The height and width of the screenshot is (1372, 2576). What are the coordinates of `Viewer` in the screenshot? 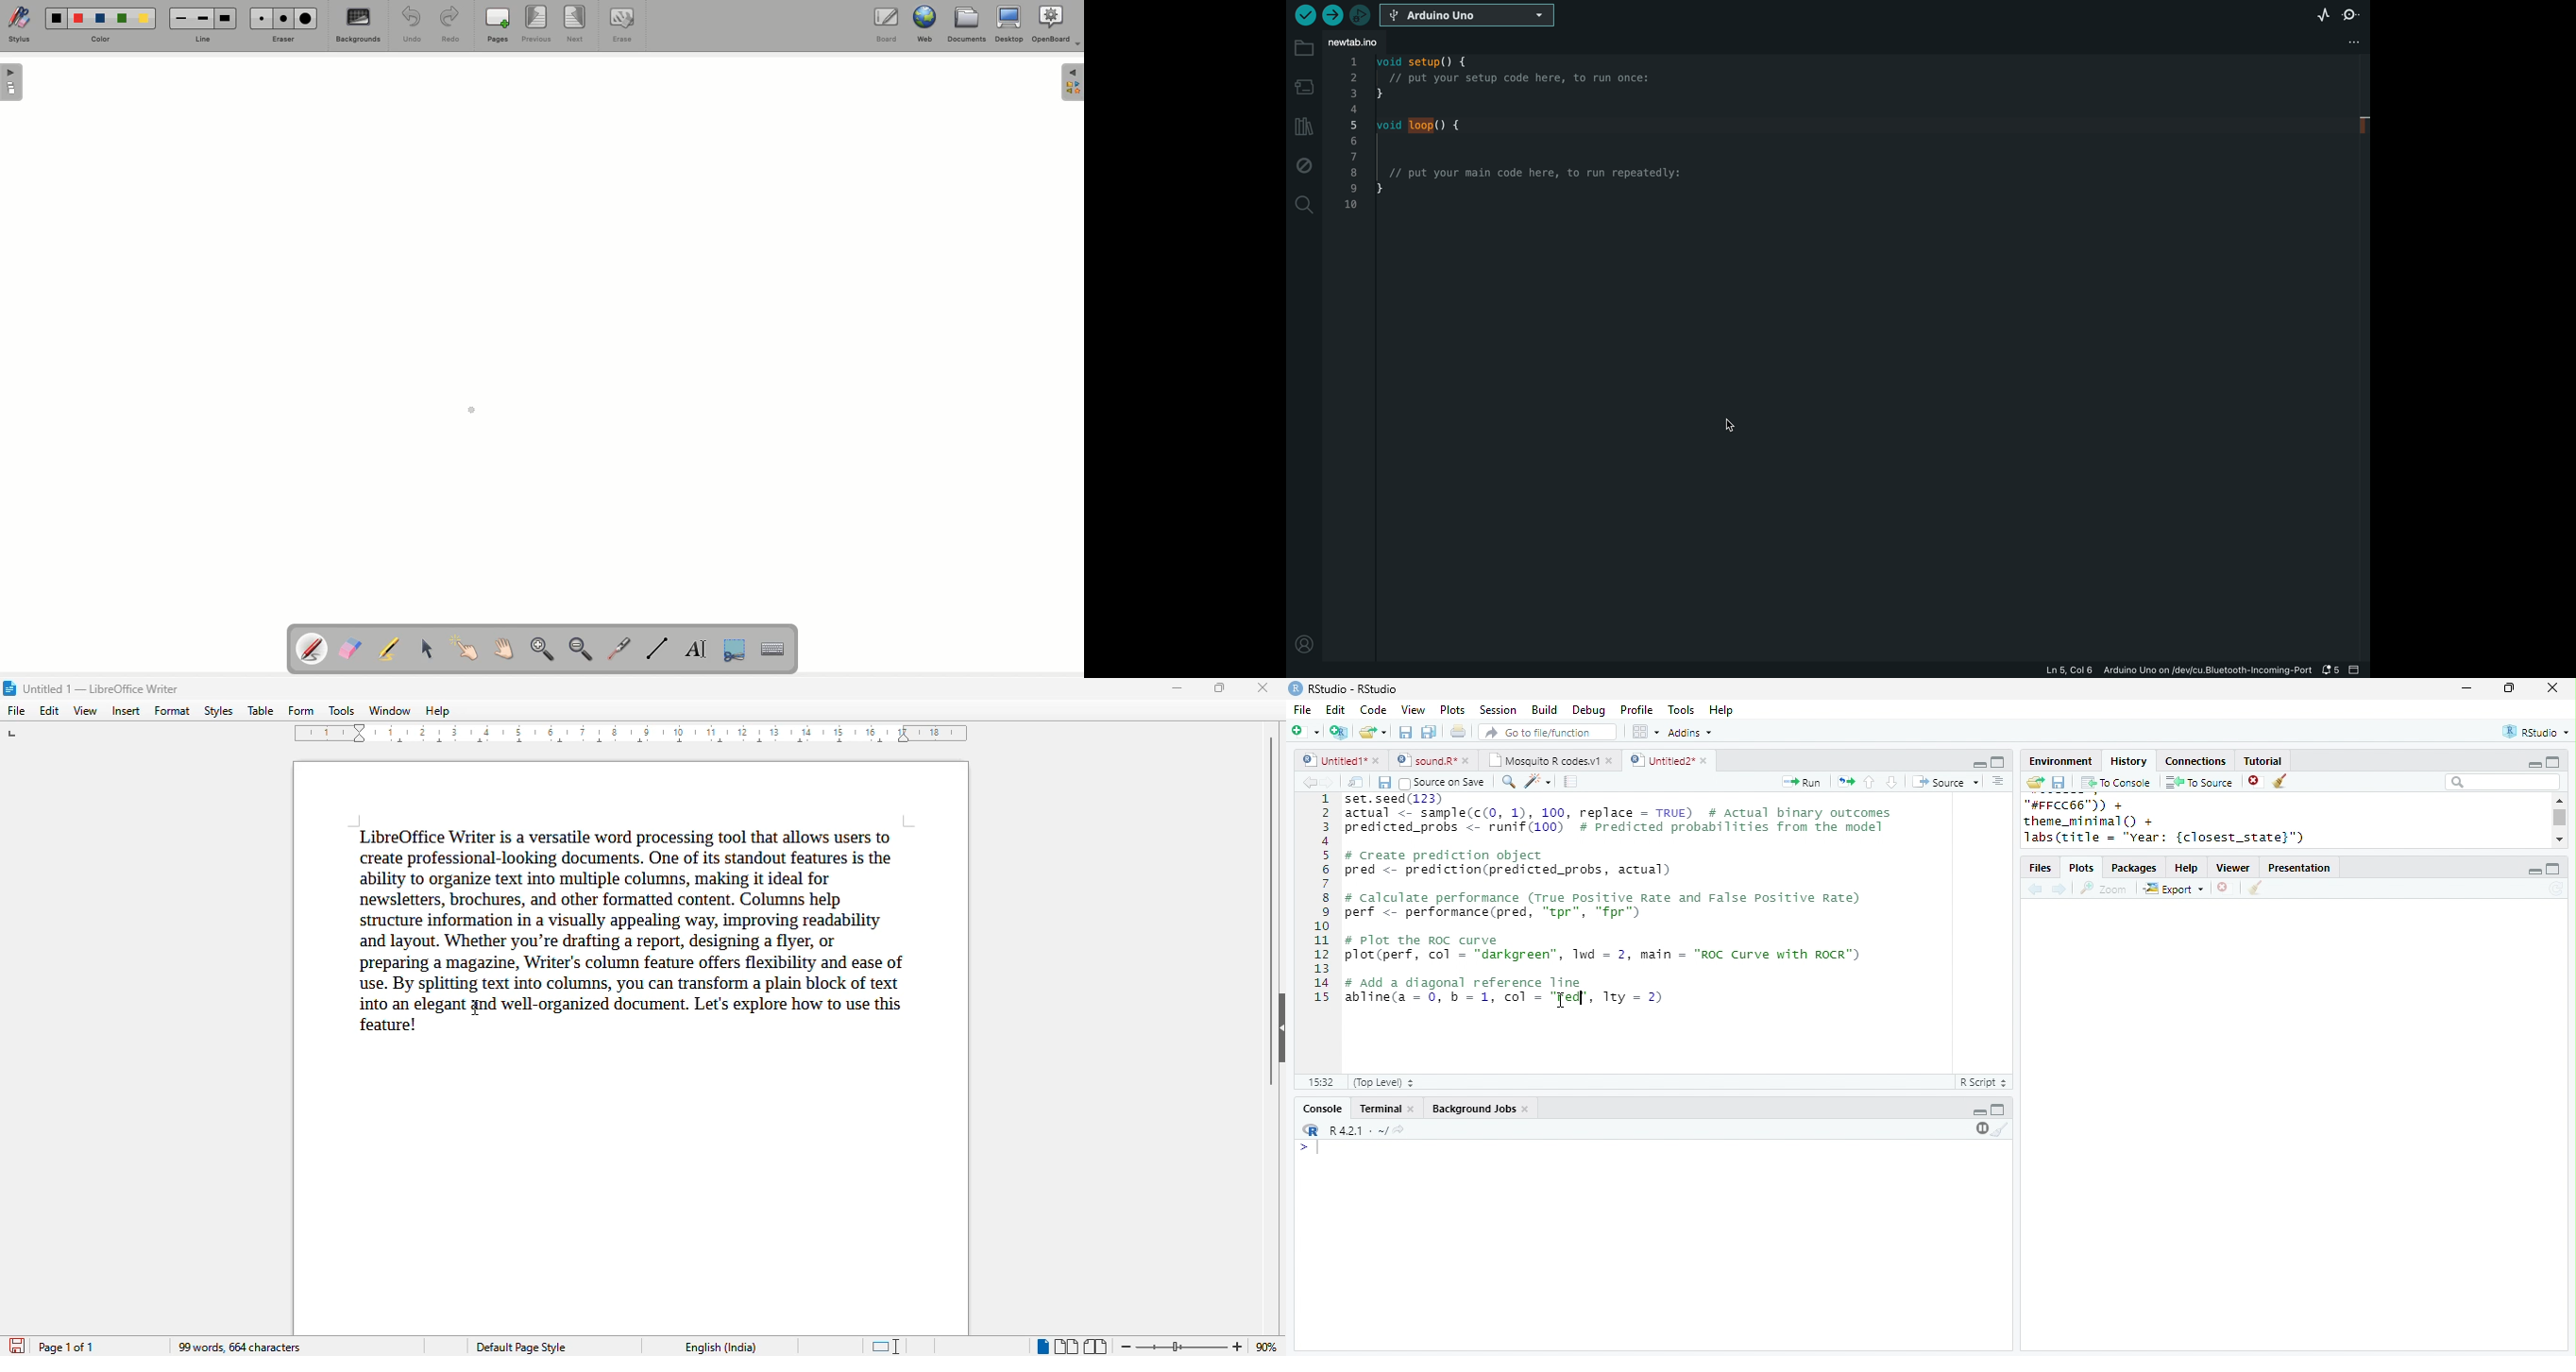 It's located at (2234, 869).